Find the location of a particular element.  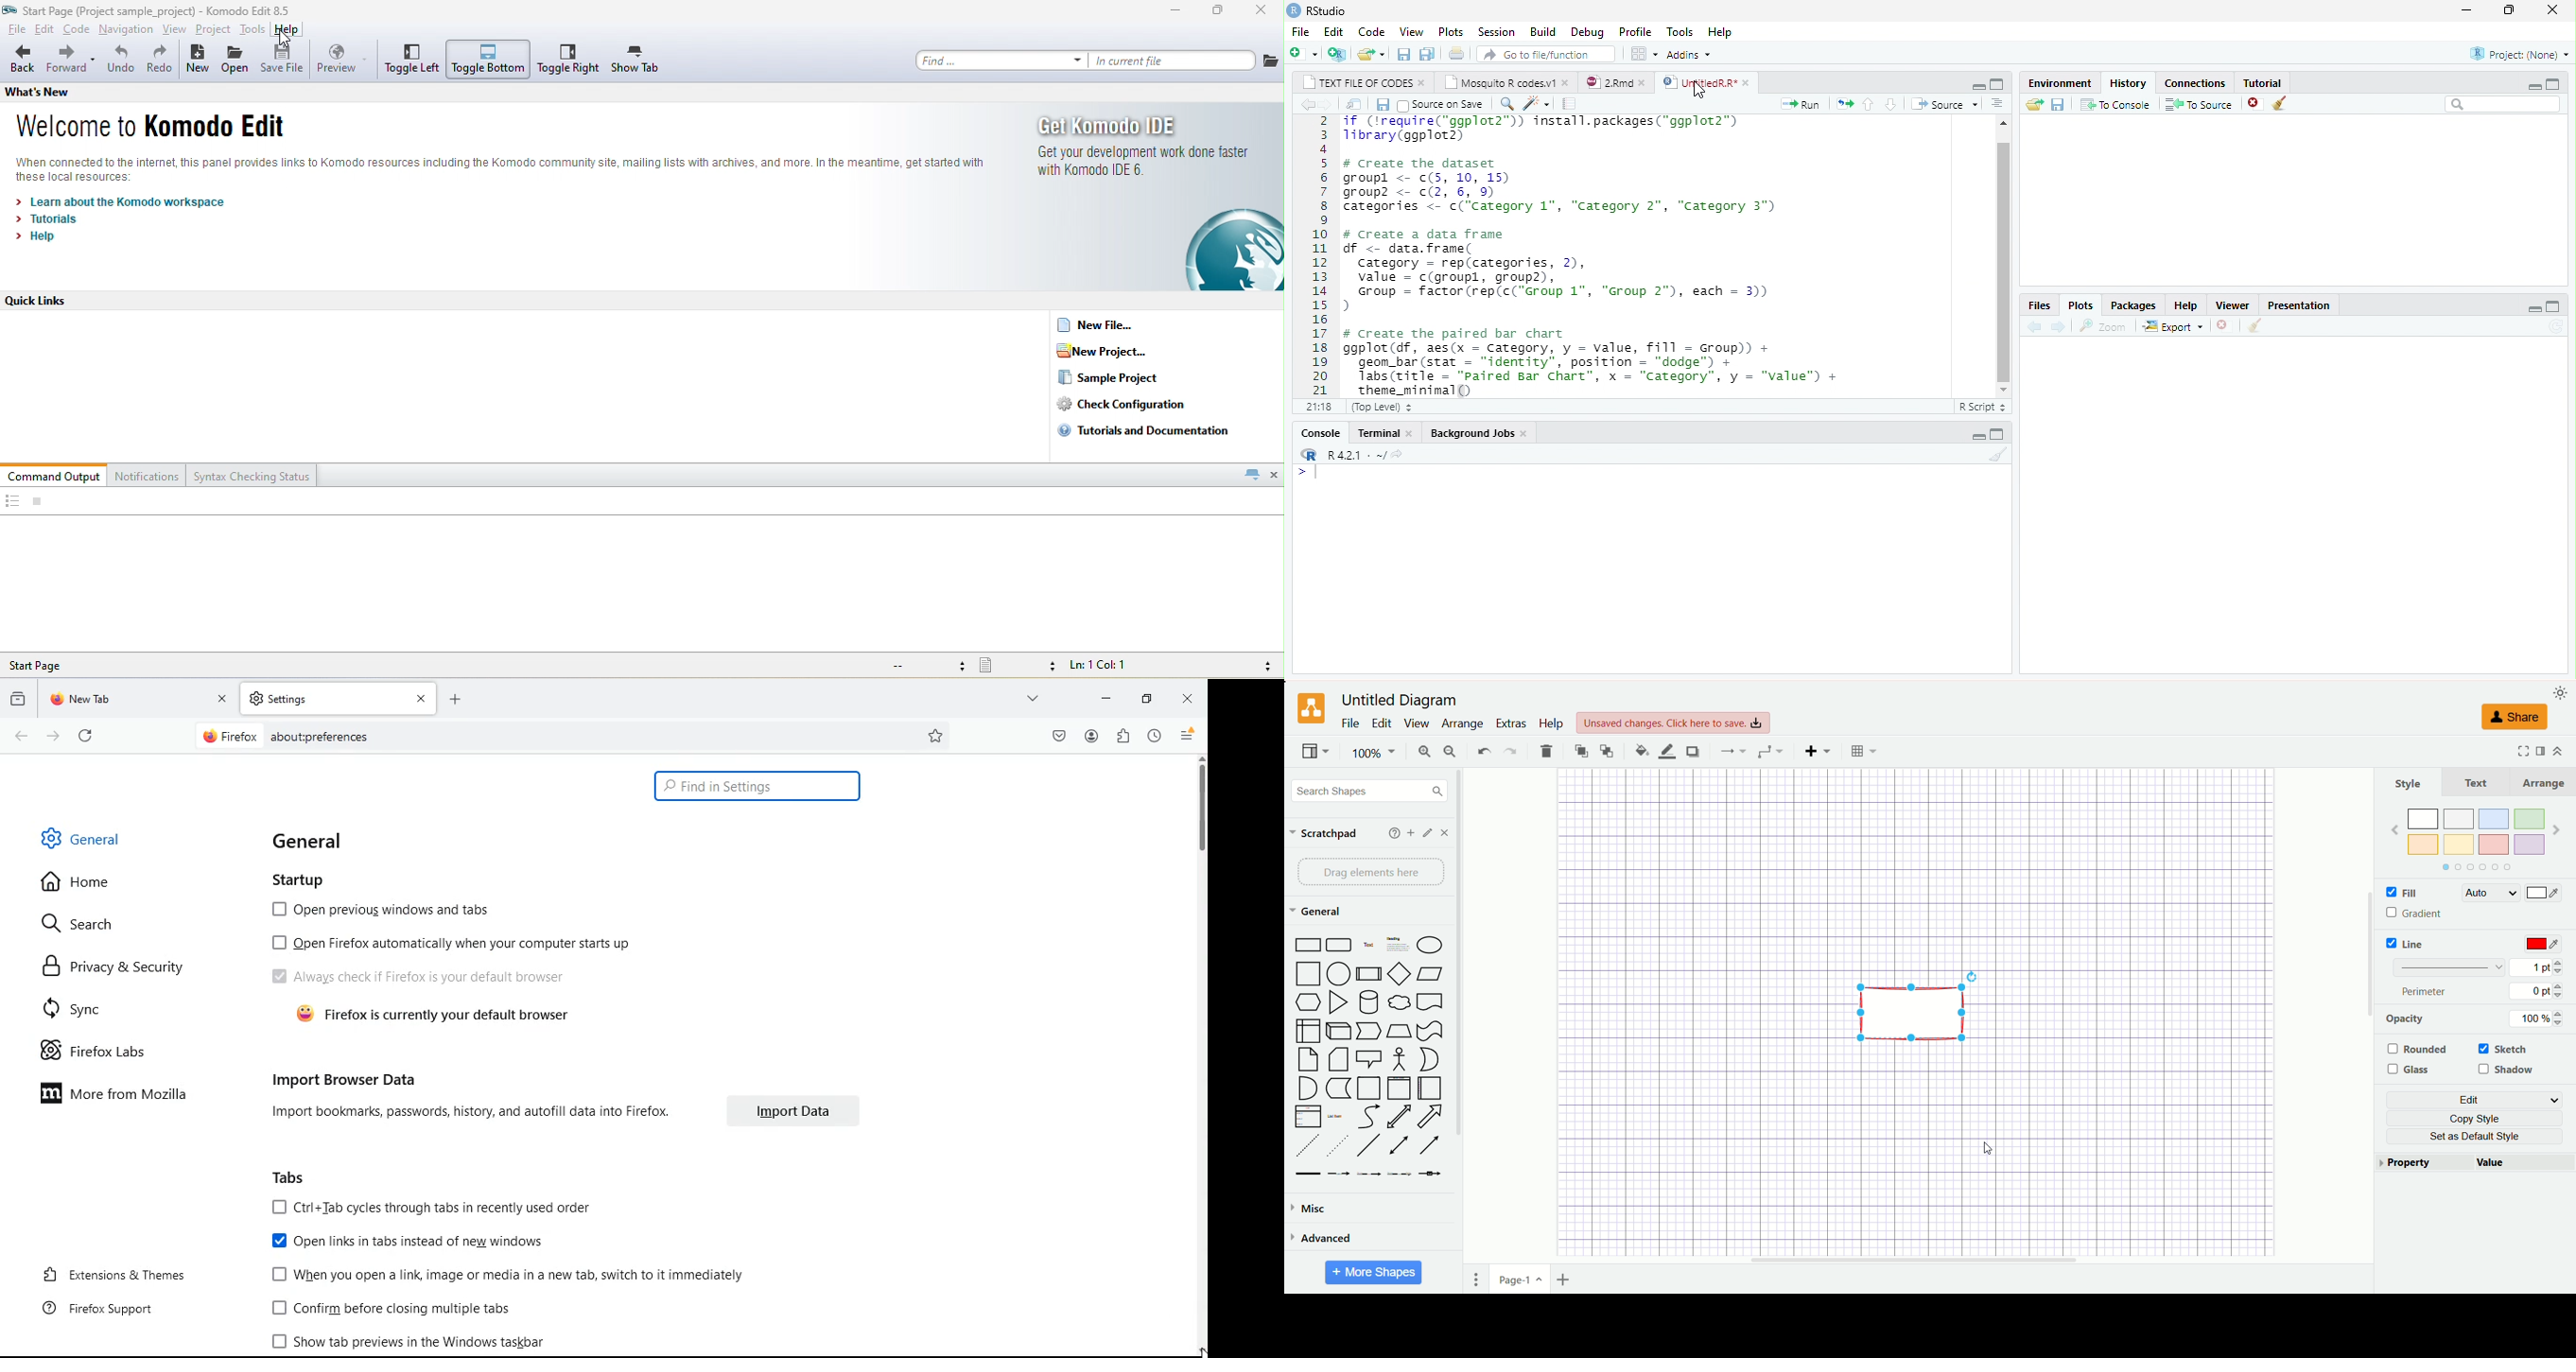

scratchpad is located at coordinates (1324, 834).